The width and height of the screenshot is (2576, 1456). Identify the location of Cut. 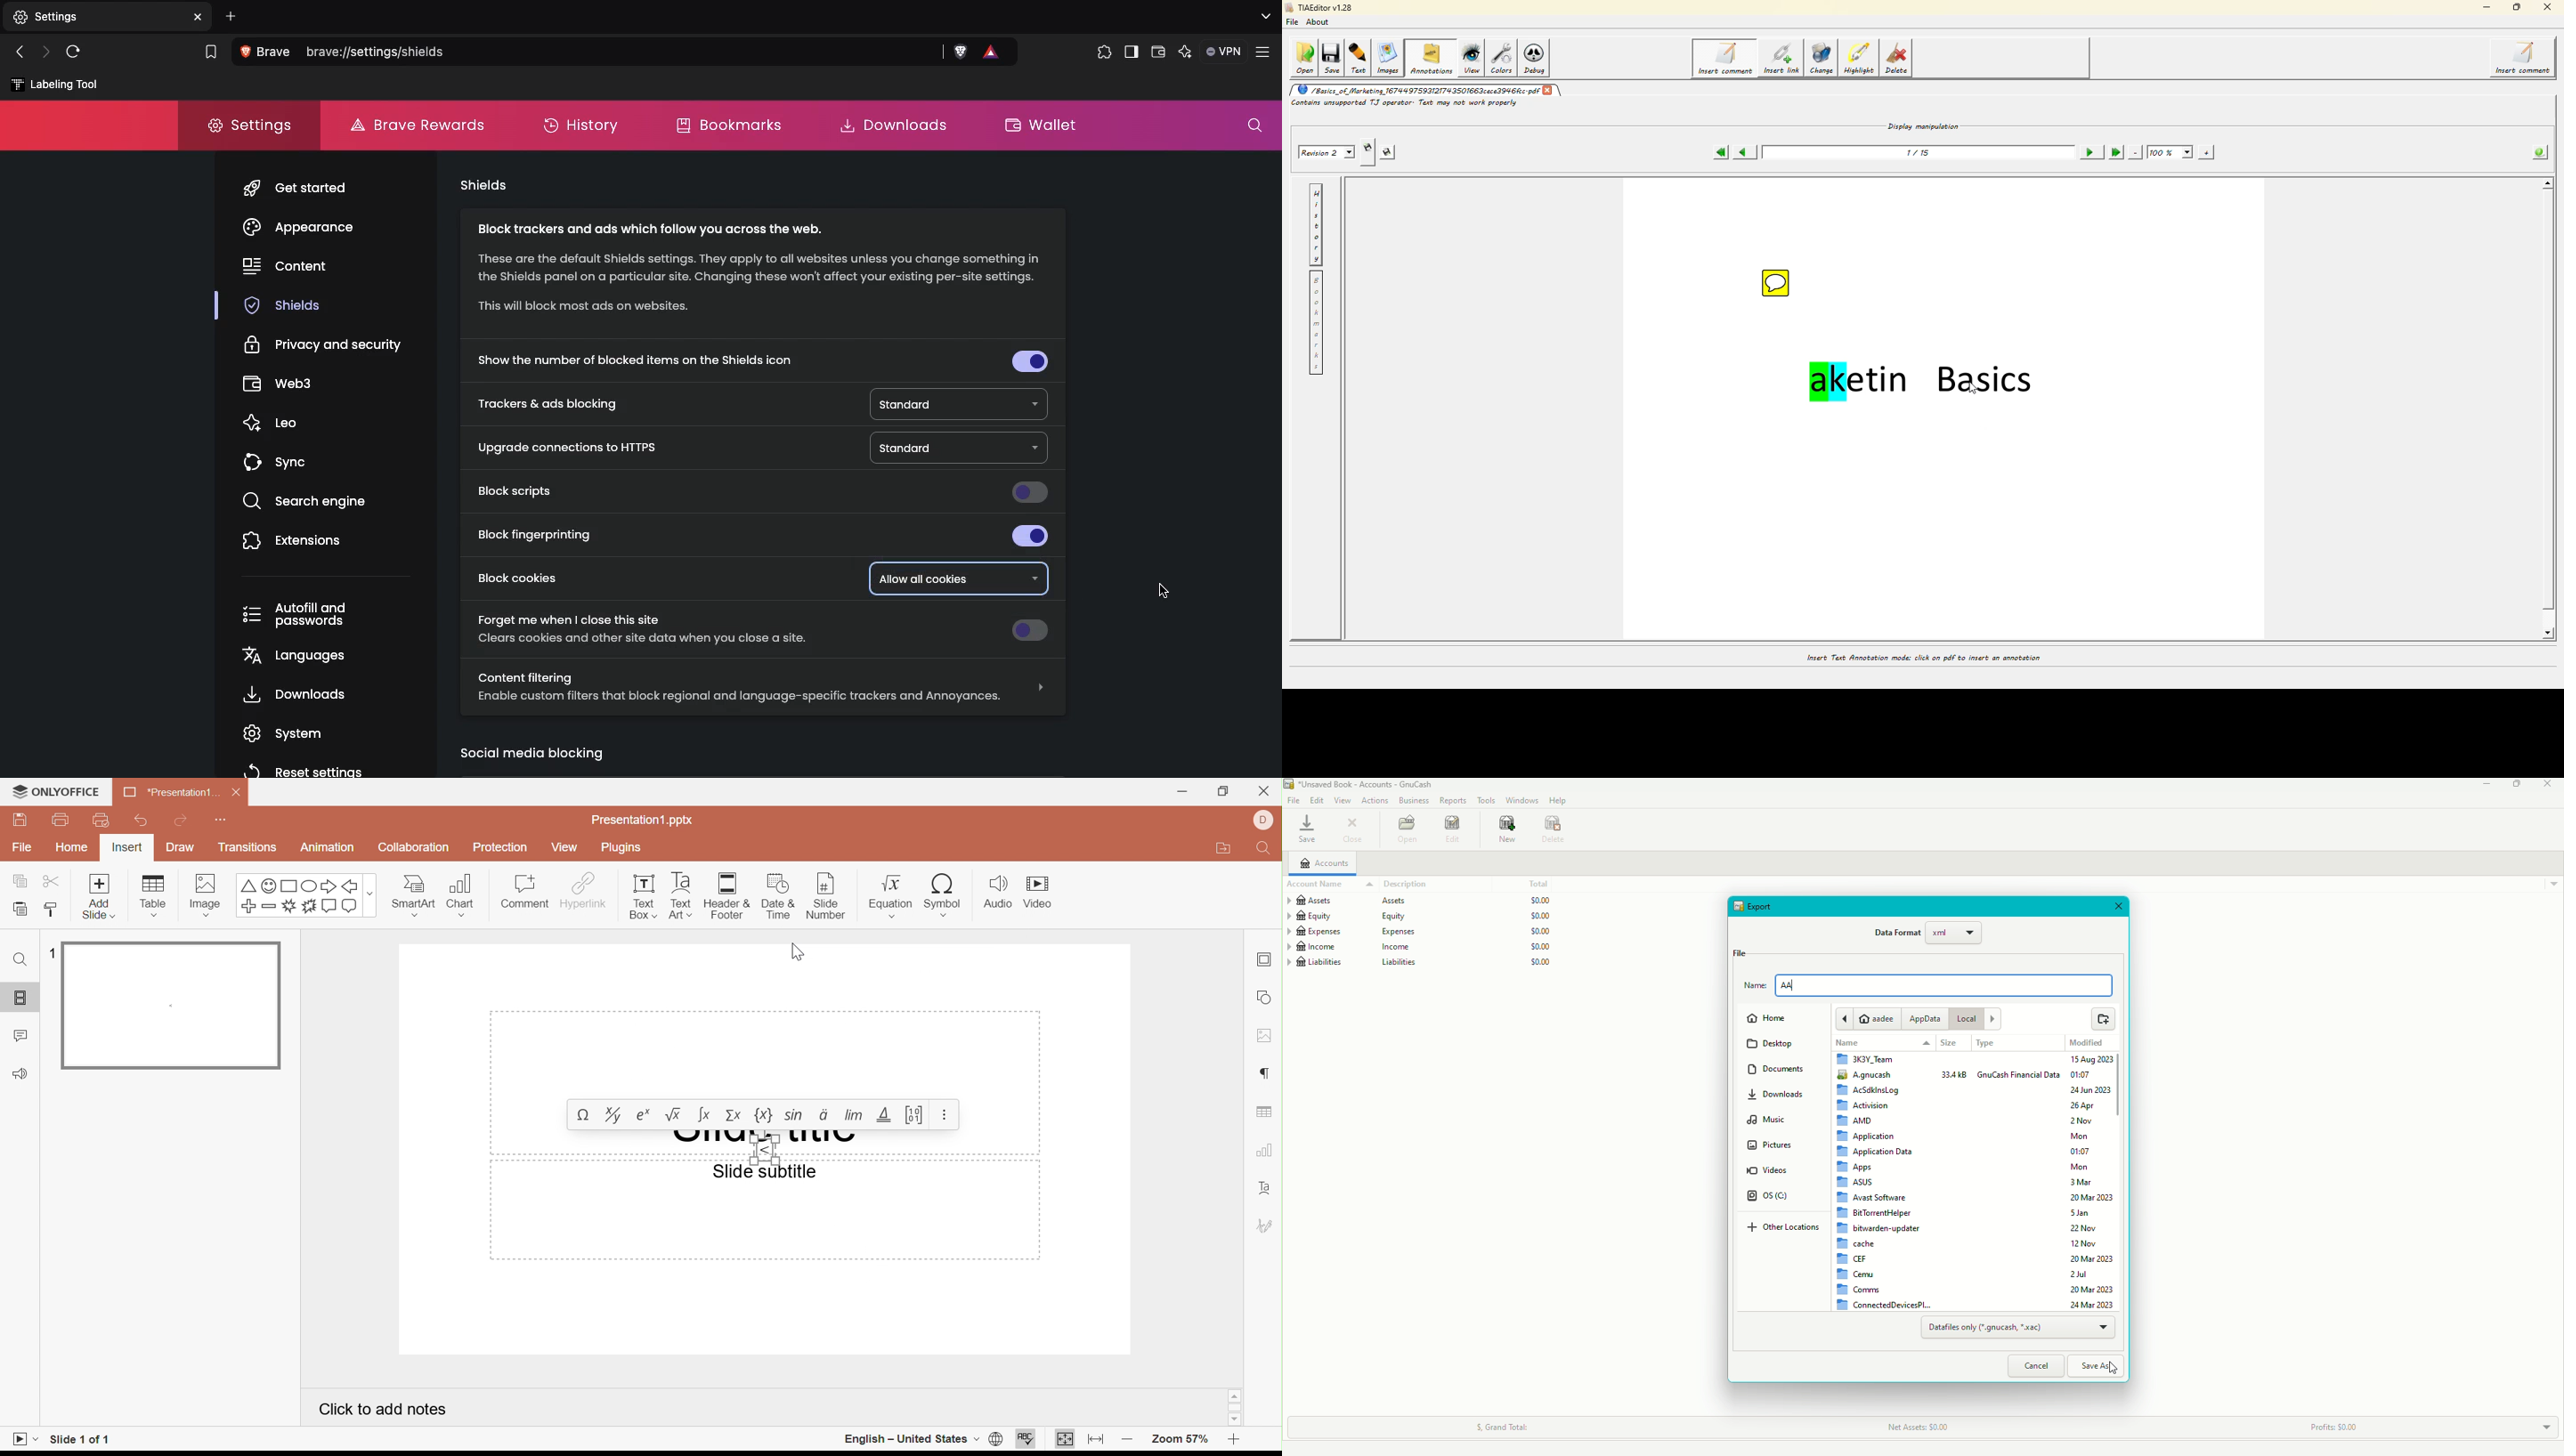
(58, 883).